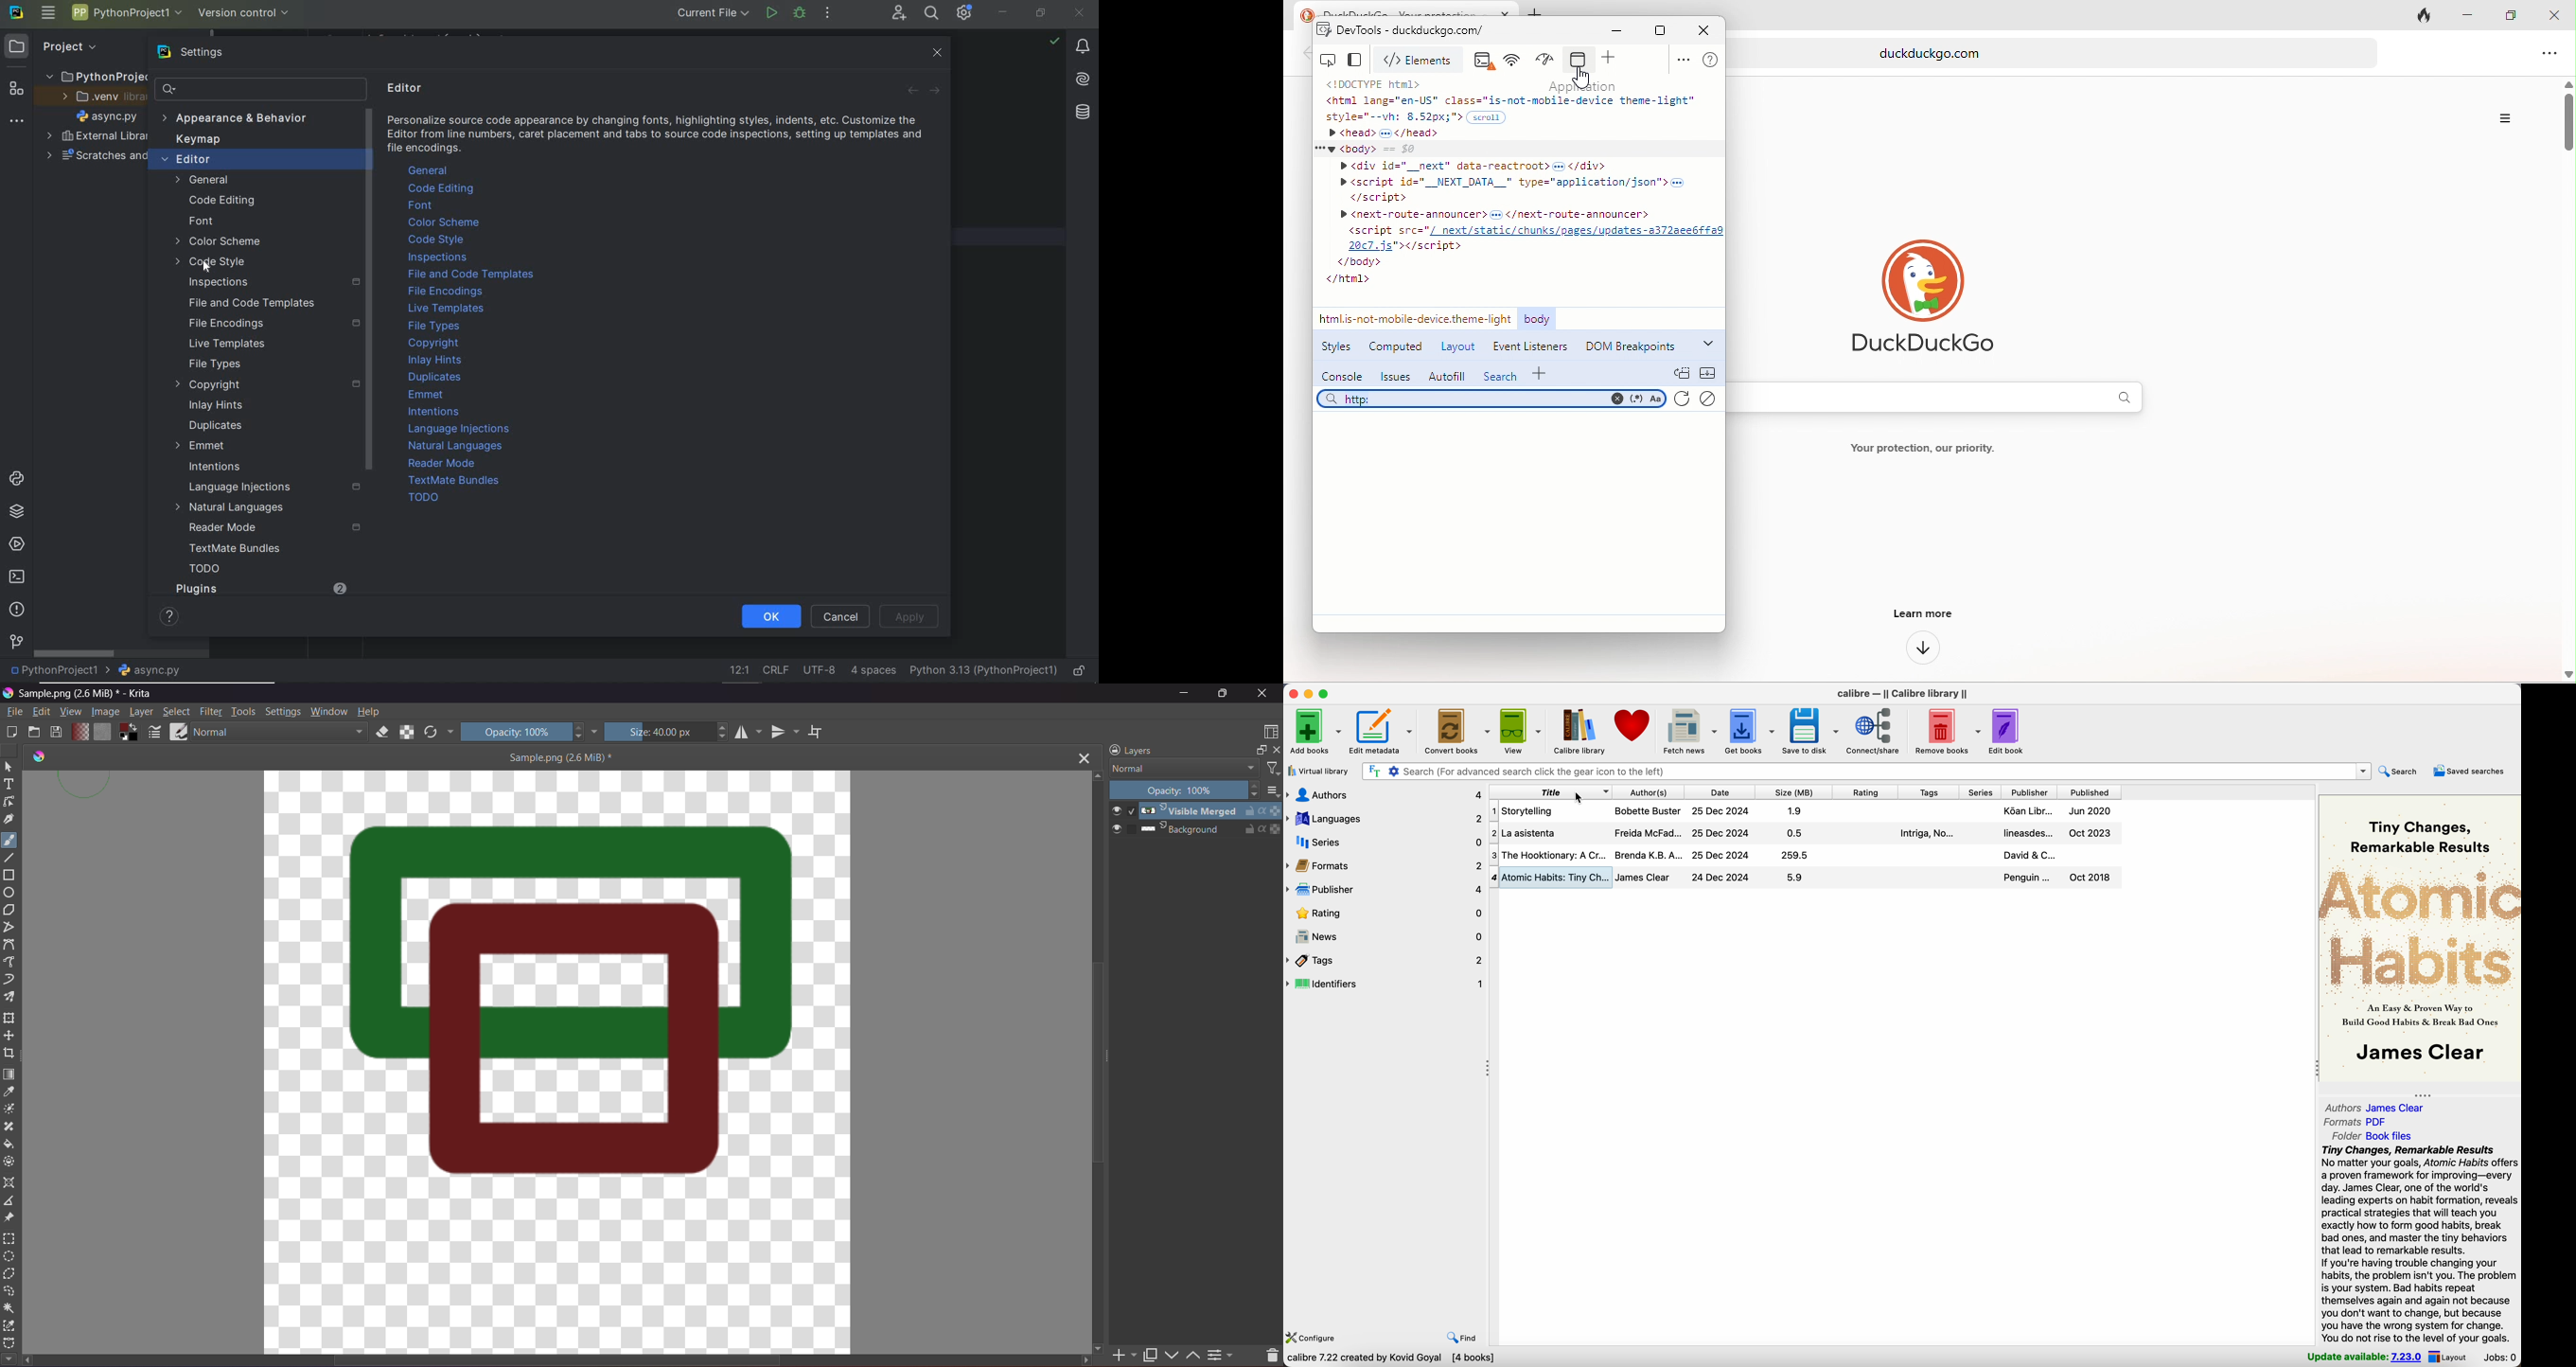 This screenshot has width=2576, height=1372. I want to click on autofill, so click(1444, 376).